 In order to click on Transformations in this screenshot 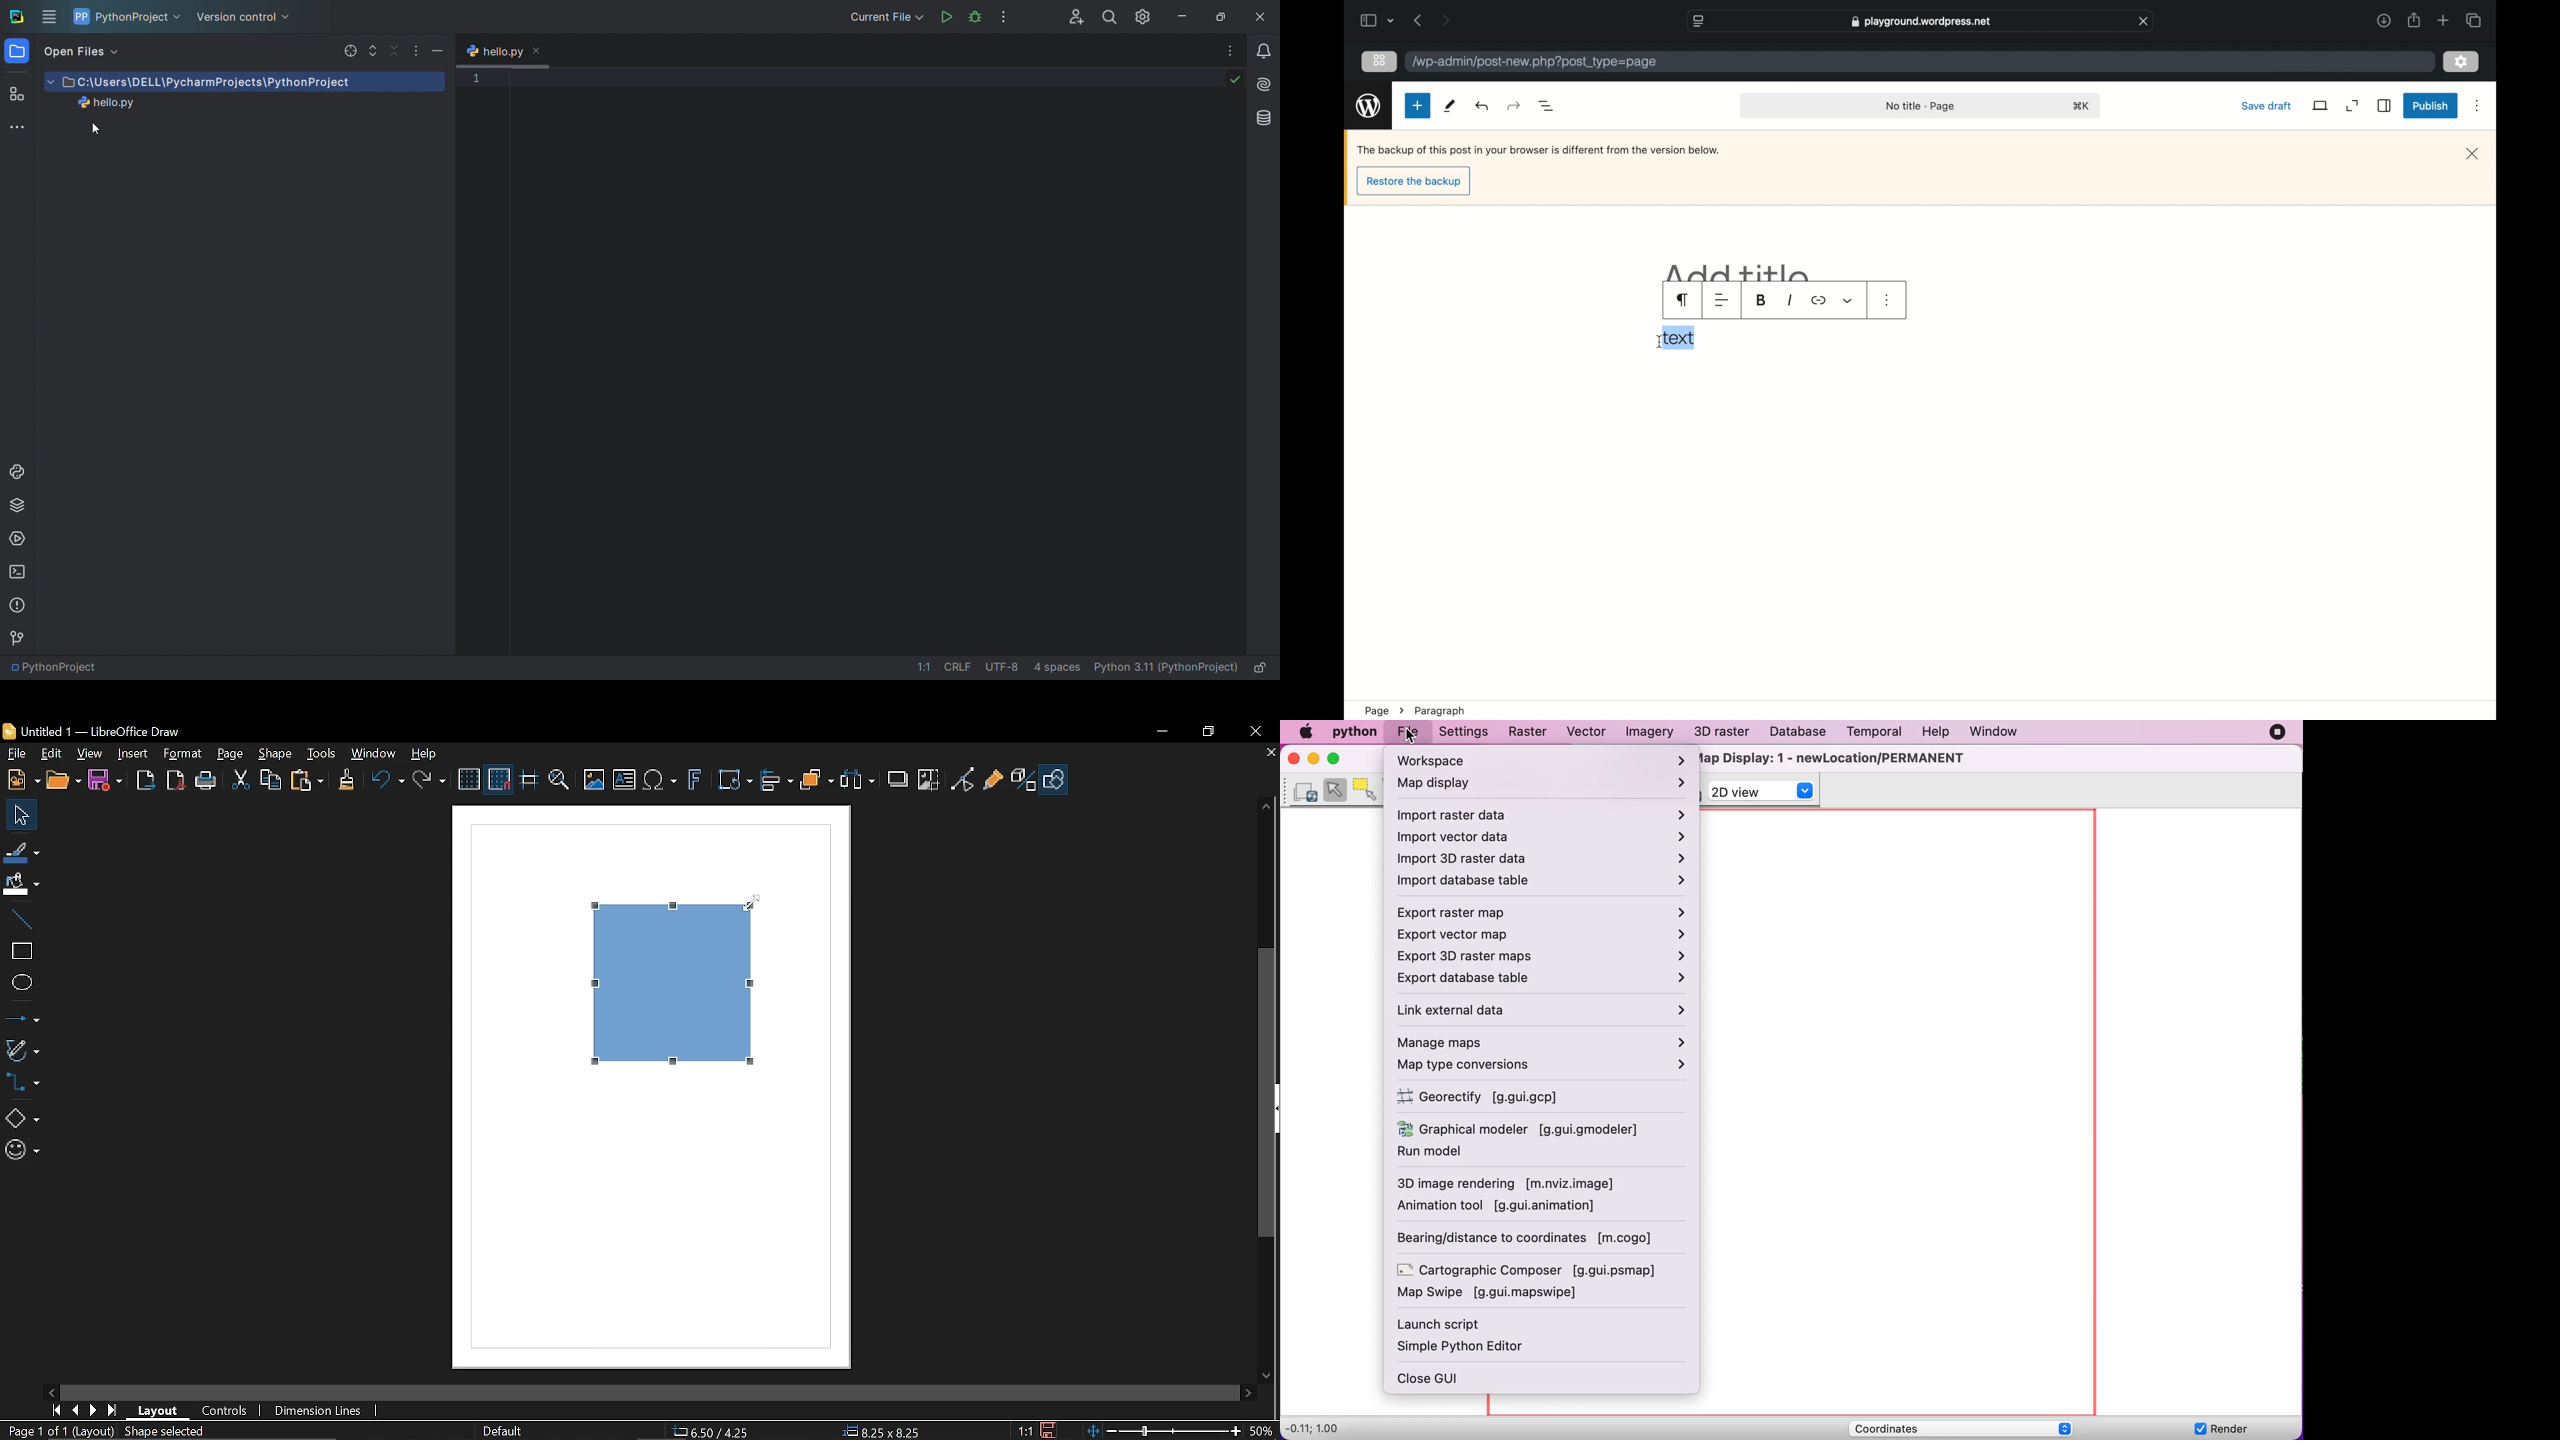, I will do `click(735, 781)`.